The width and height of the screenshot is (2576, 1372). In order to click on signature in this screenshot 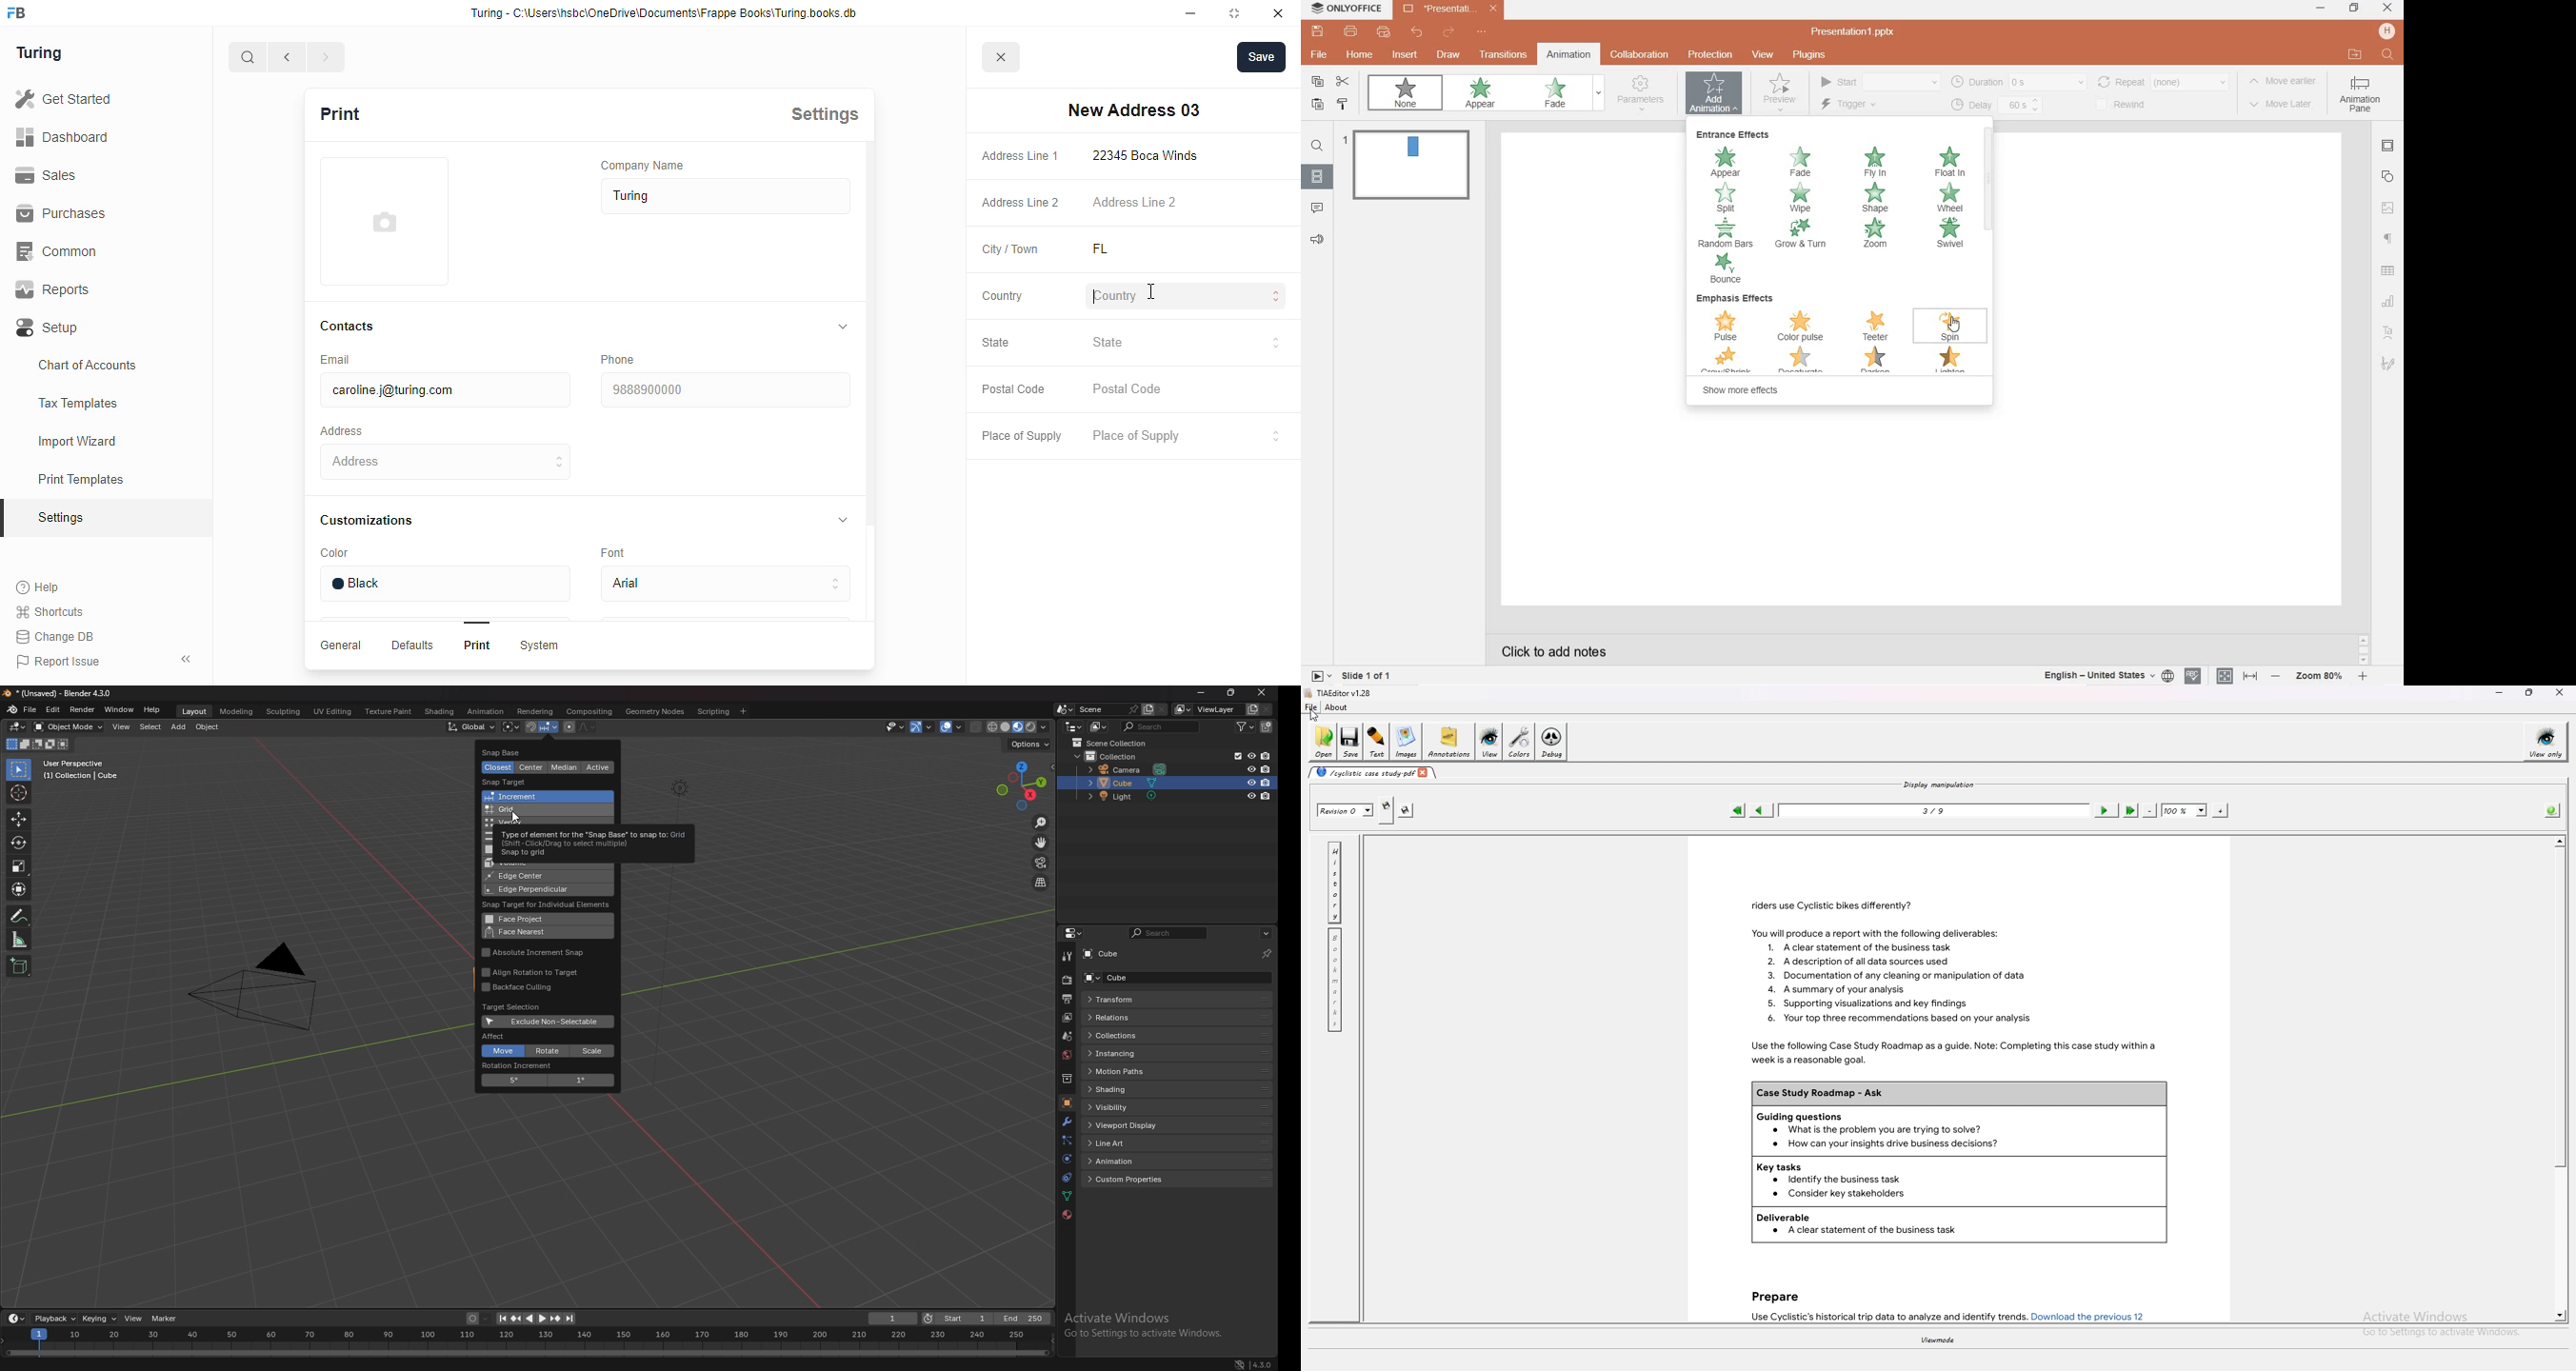, I will do `click(2389, 363)`.